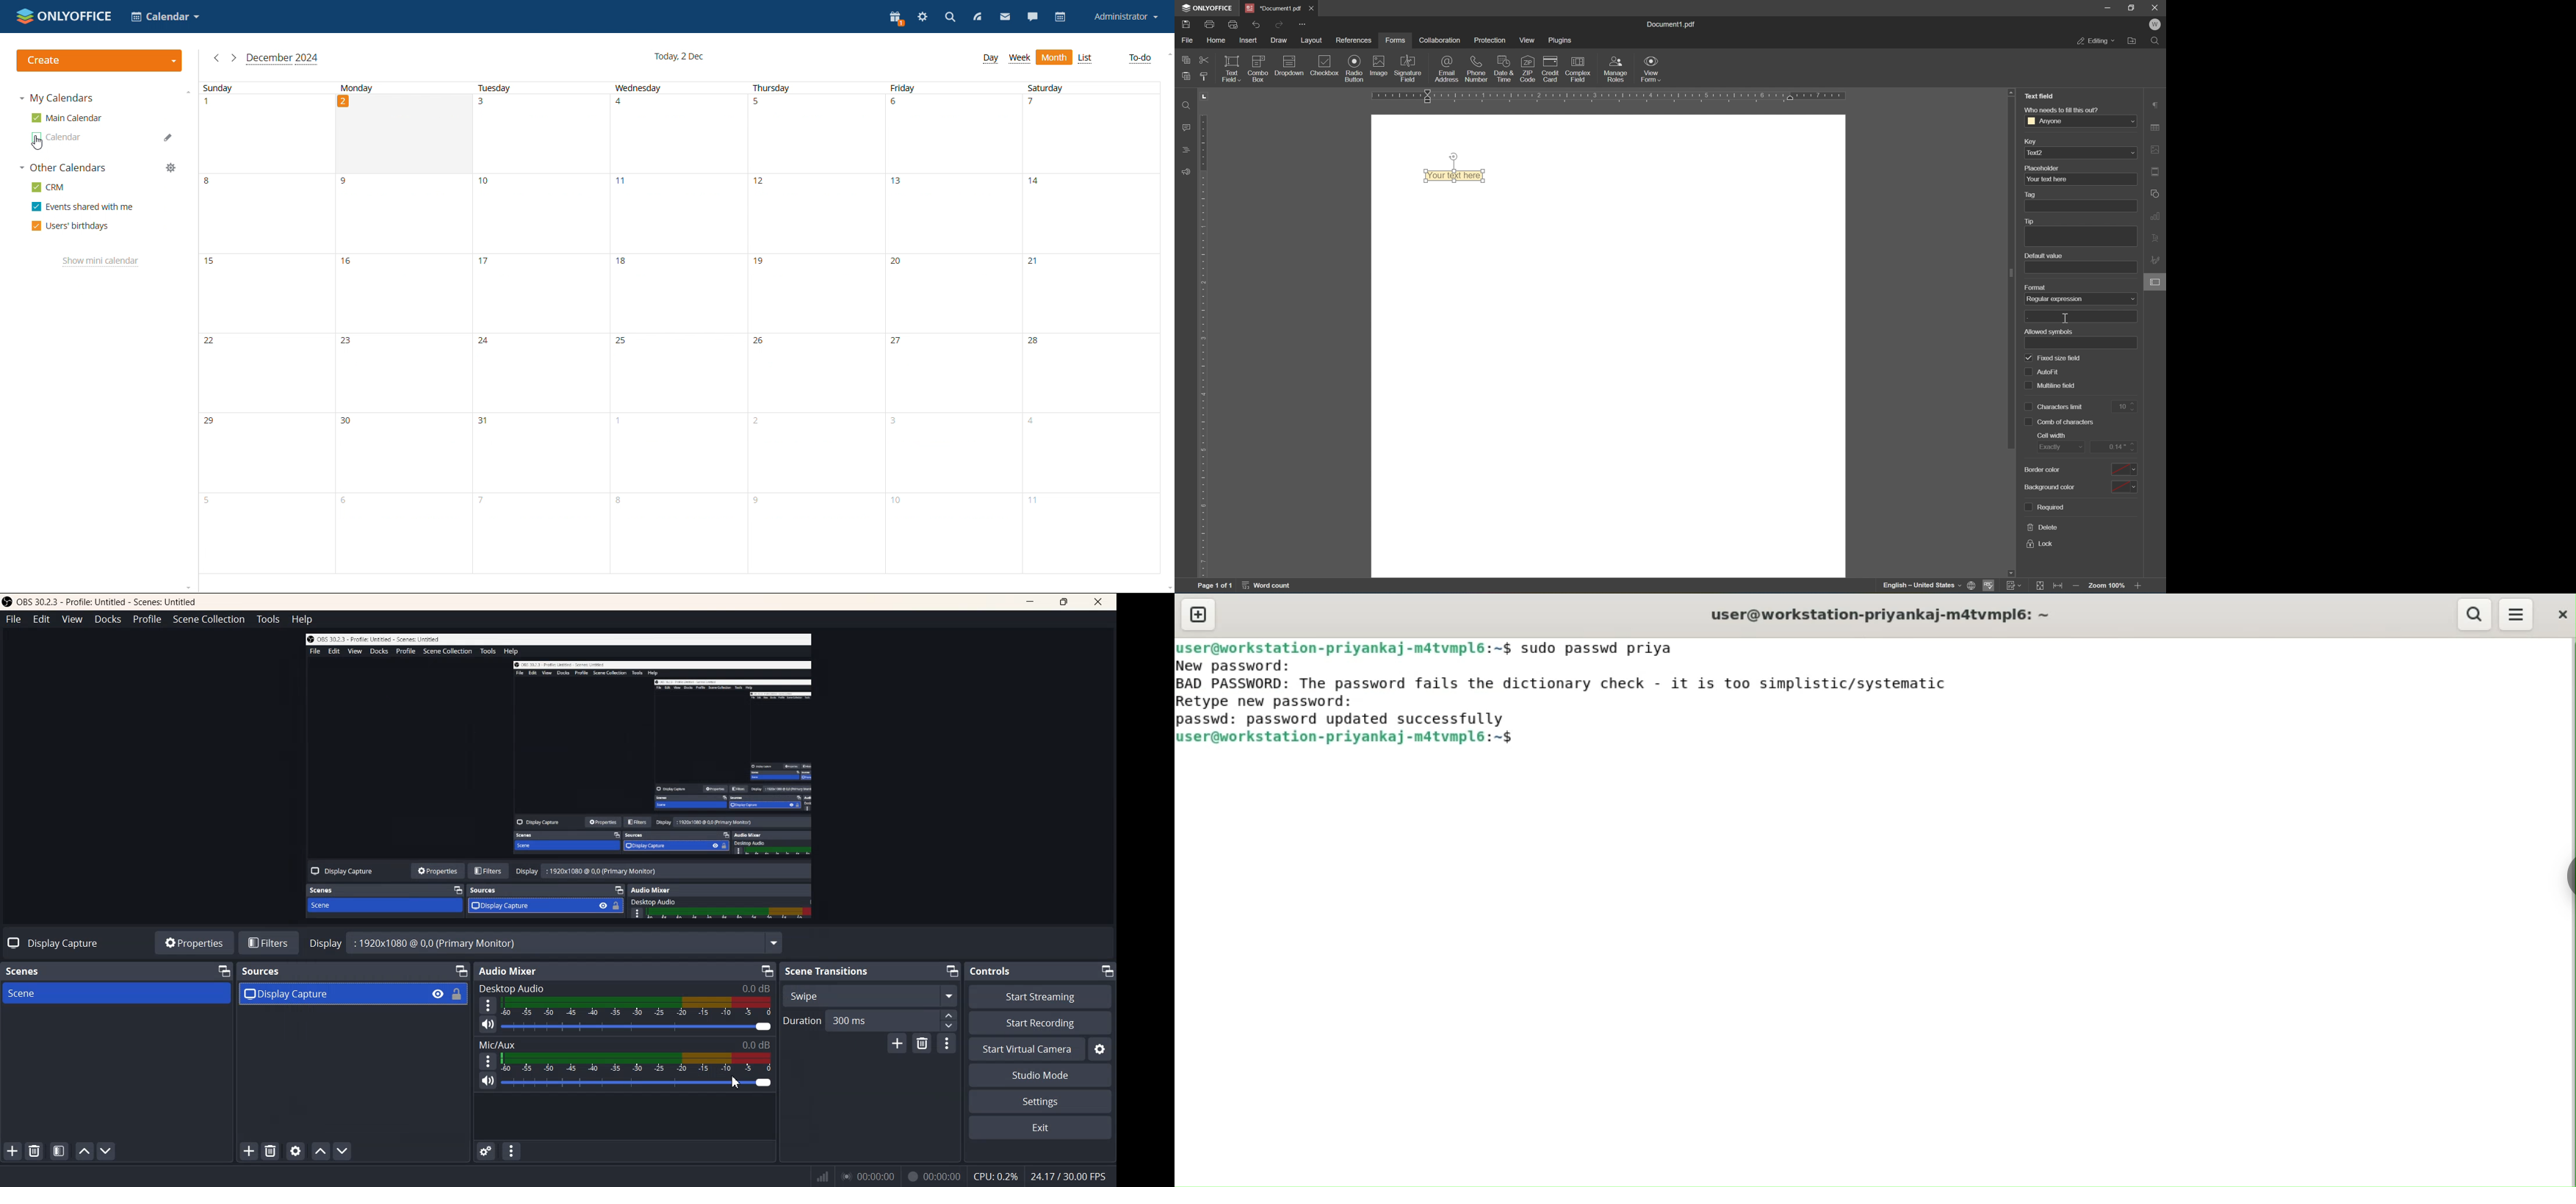 The width and height of the screenshot is (2576, 1204). What do you see at coordinates (2058, 588) in the screenshot?
I see `fit to width` at bounding box center [2058, 588].